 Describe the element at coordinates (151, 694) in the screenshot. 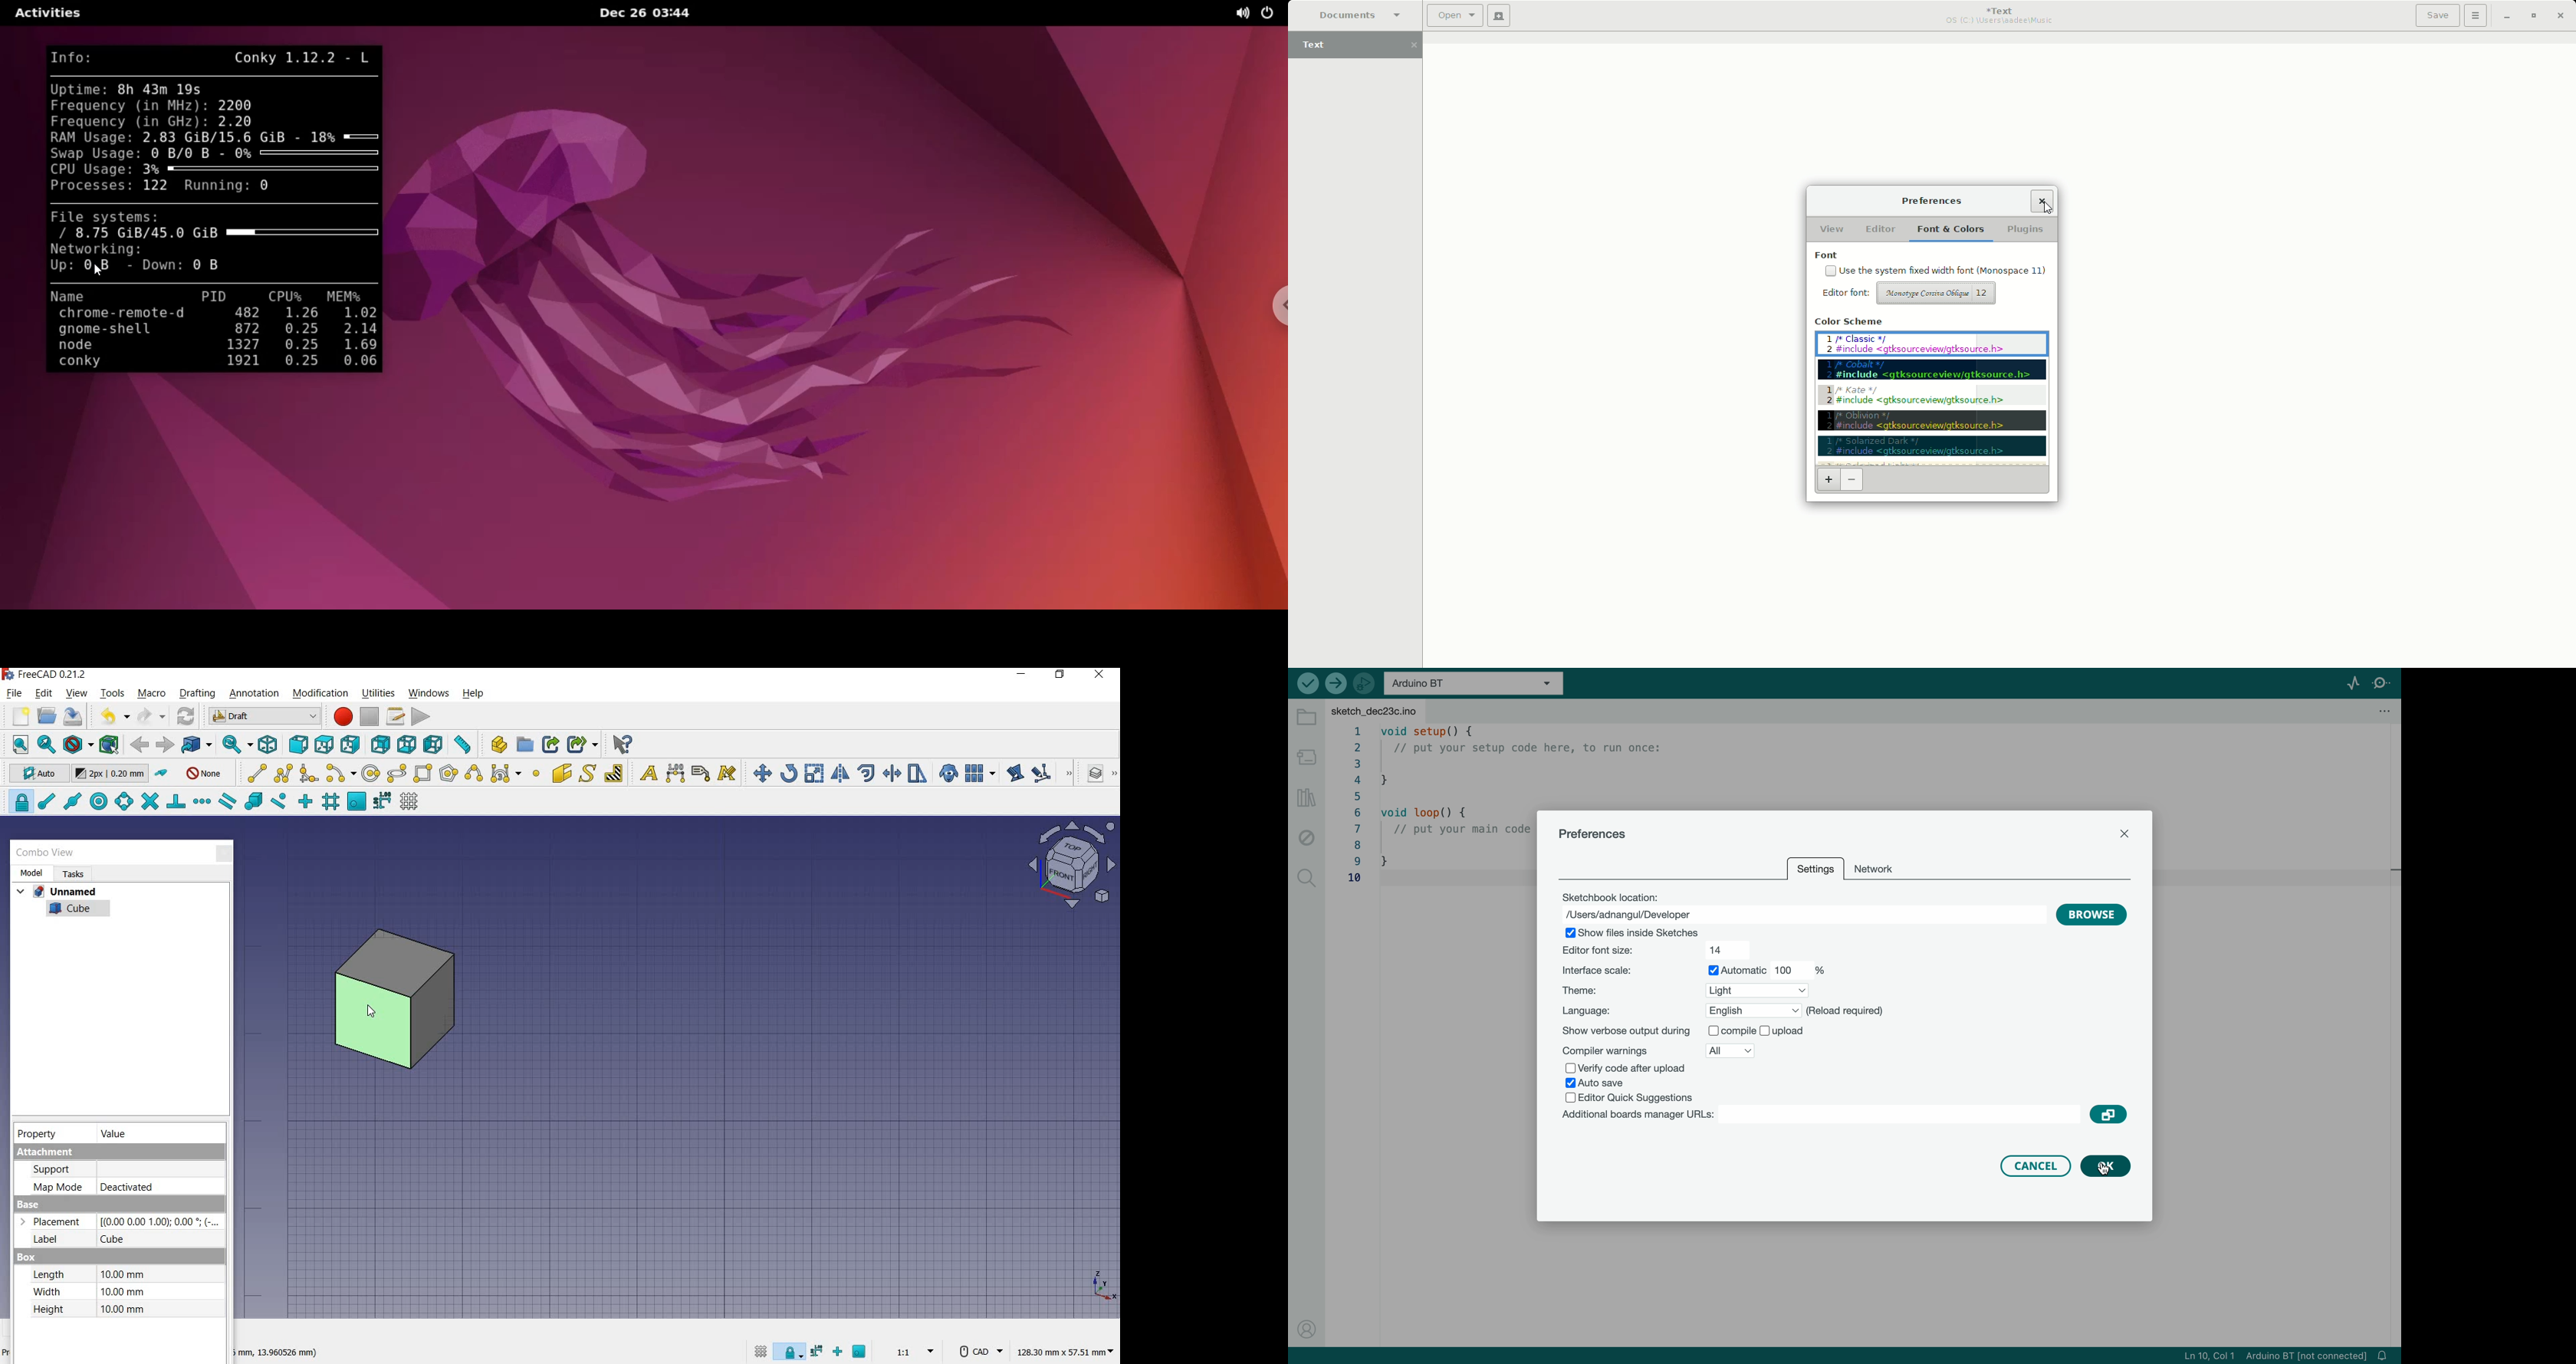

I see `macro` at that location.